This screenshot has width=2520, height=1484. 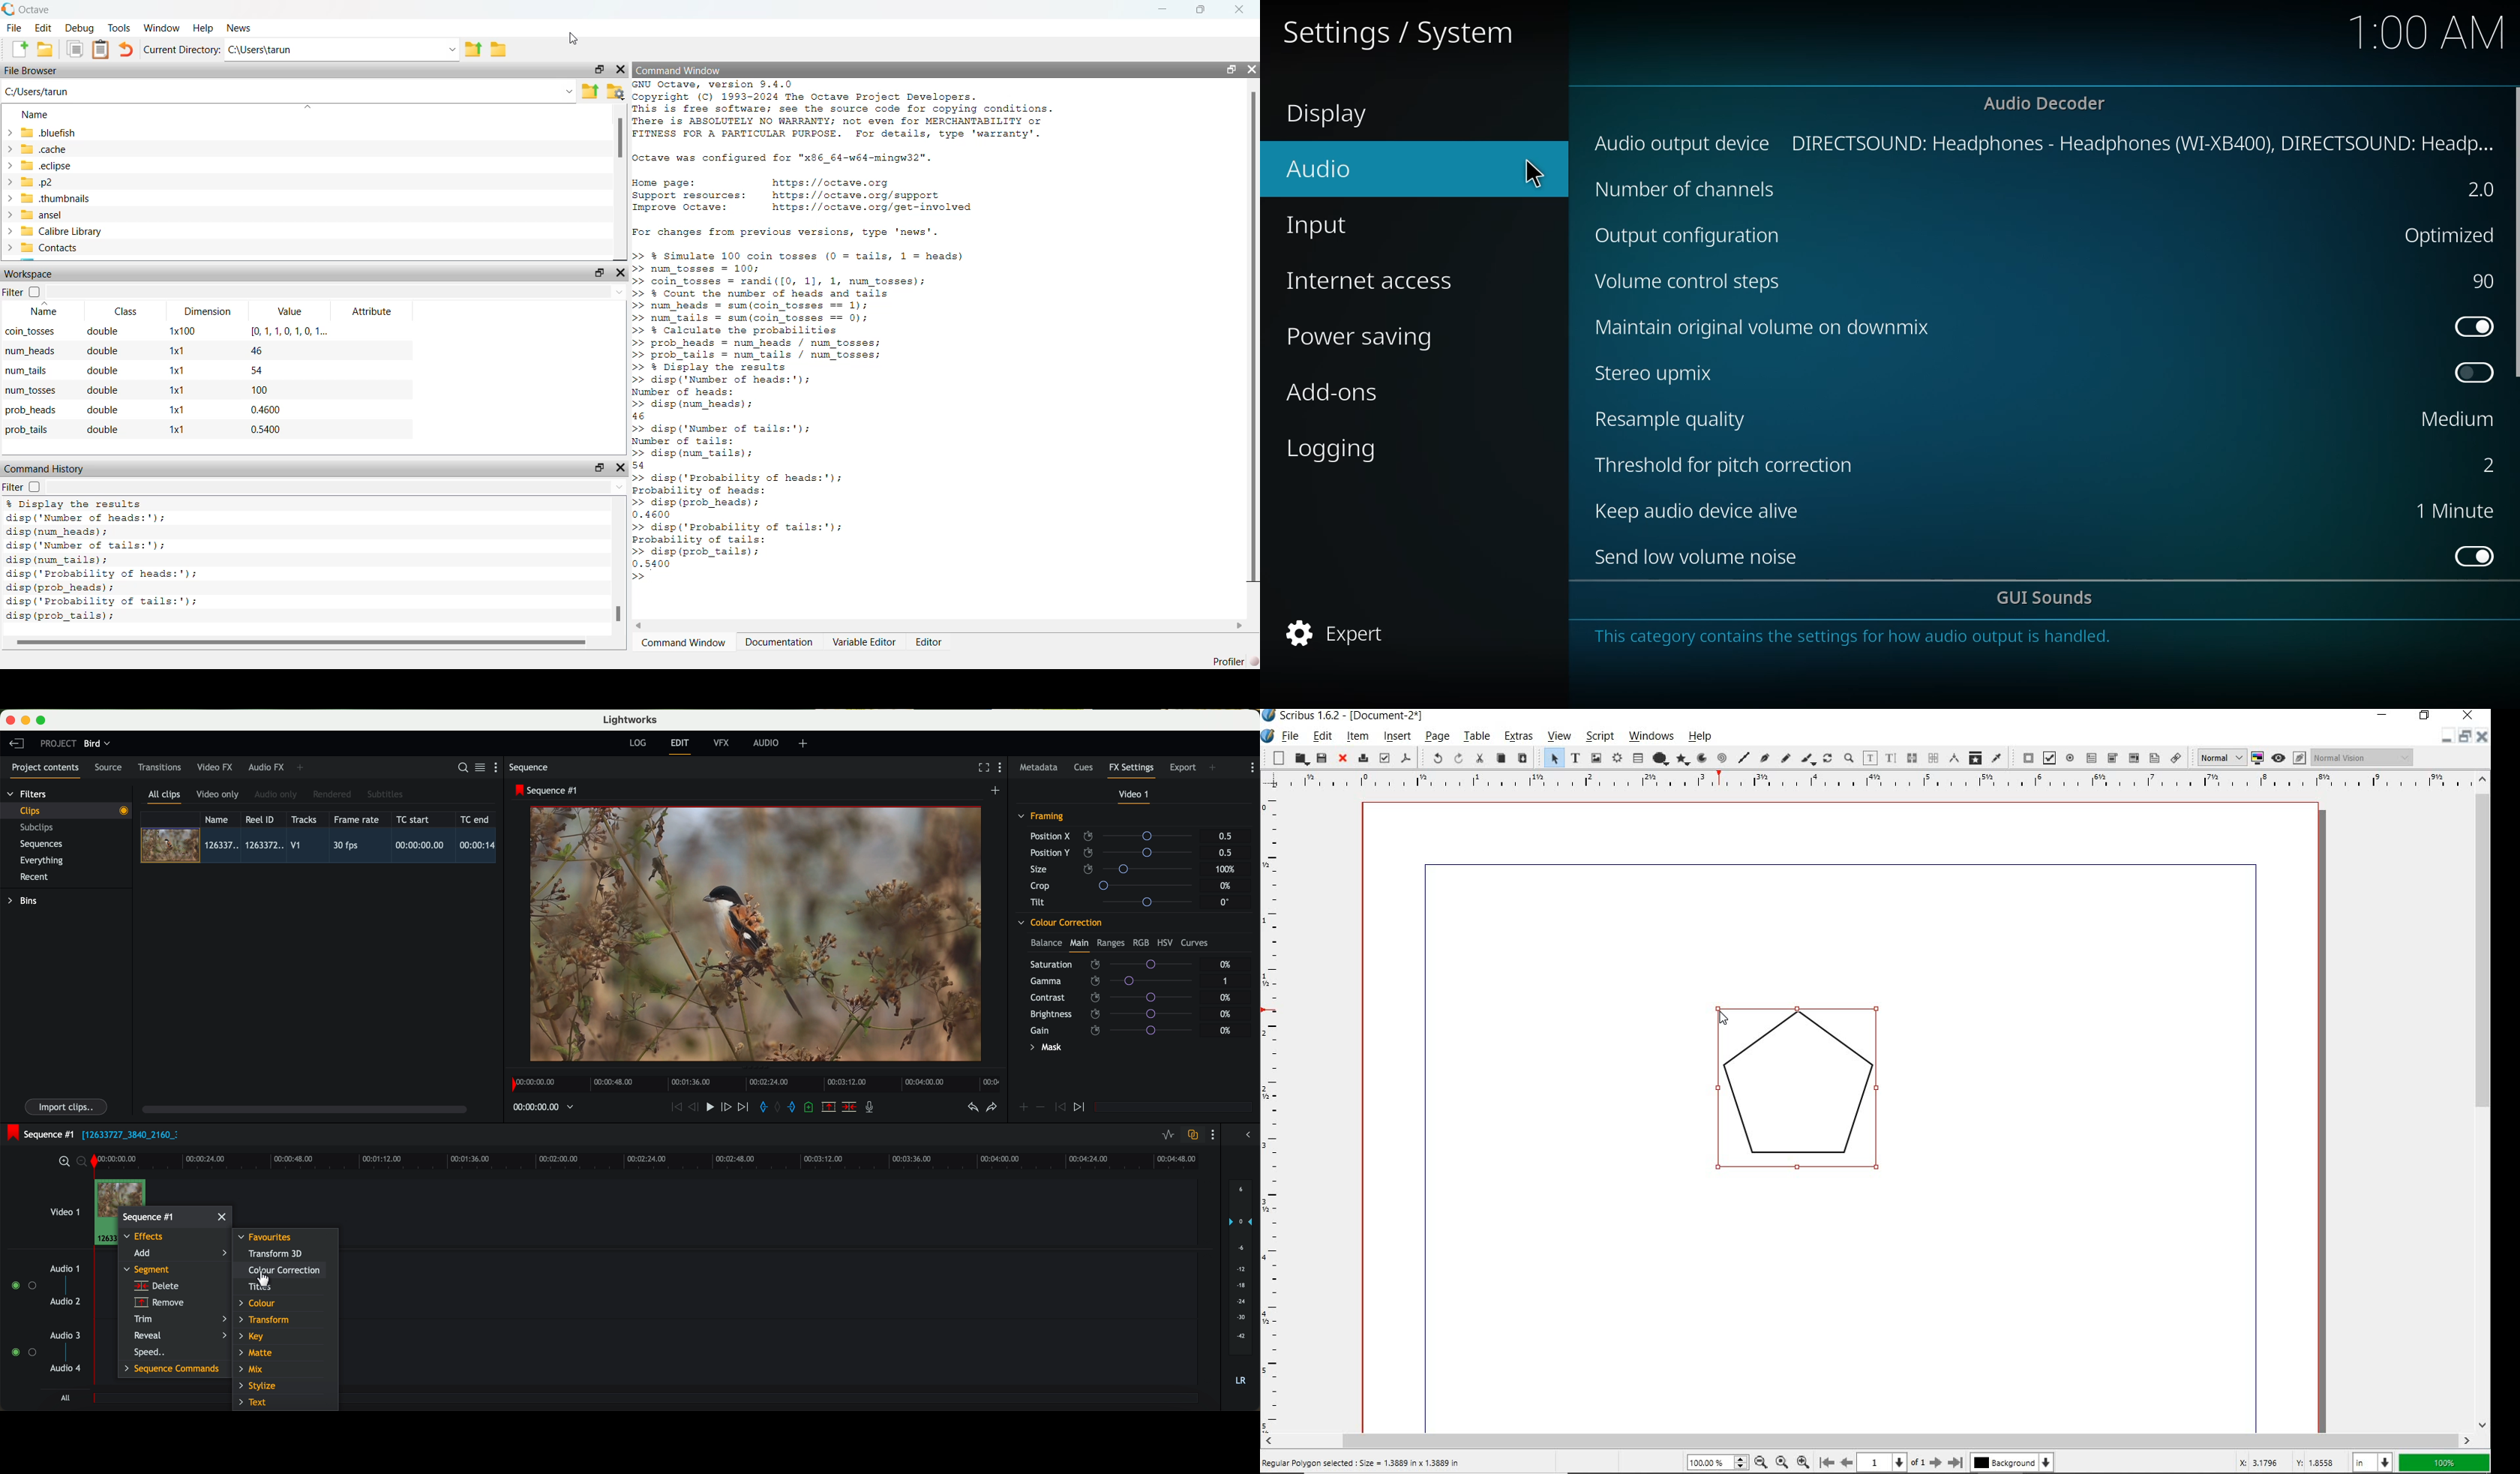 What do you see at coordinates (1655, 374) in the screenshot?
I see `stereo upmix` at bounding box center [1655, 374].